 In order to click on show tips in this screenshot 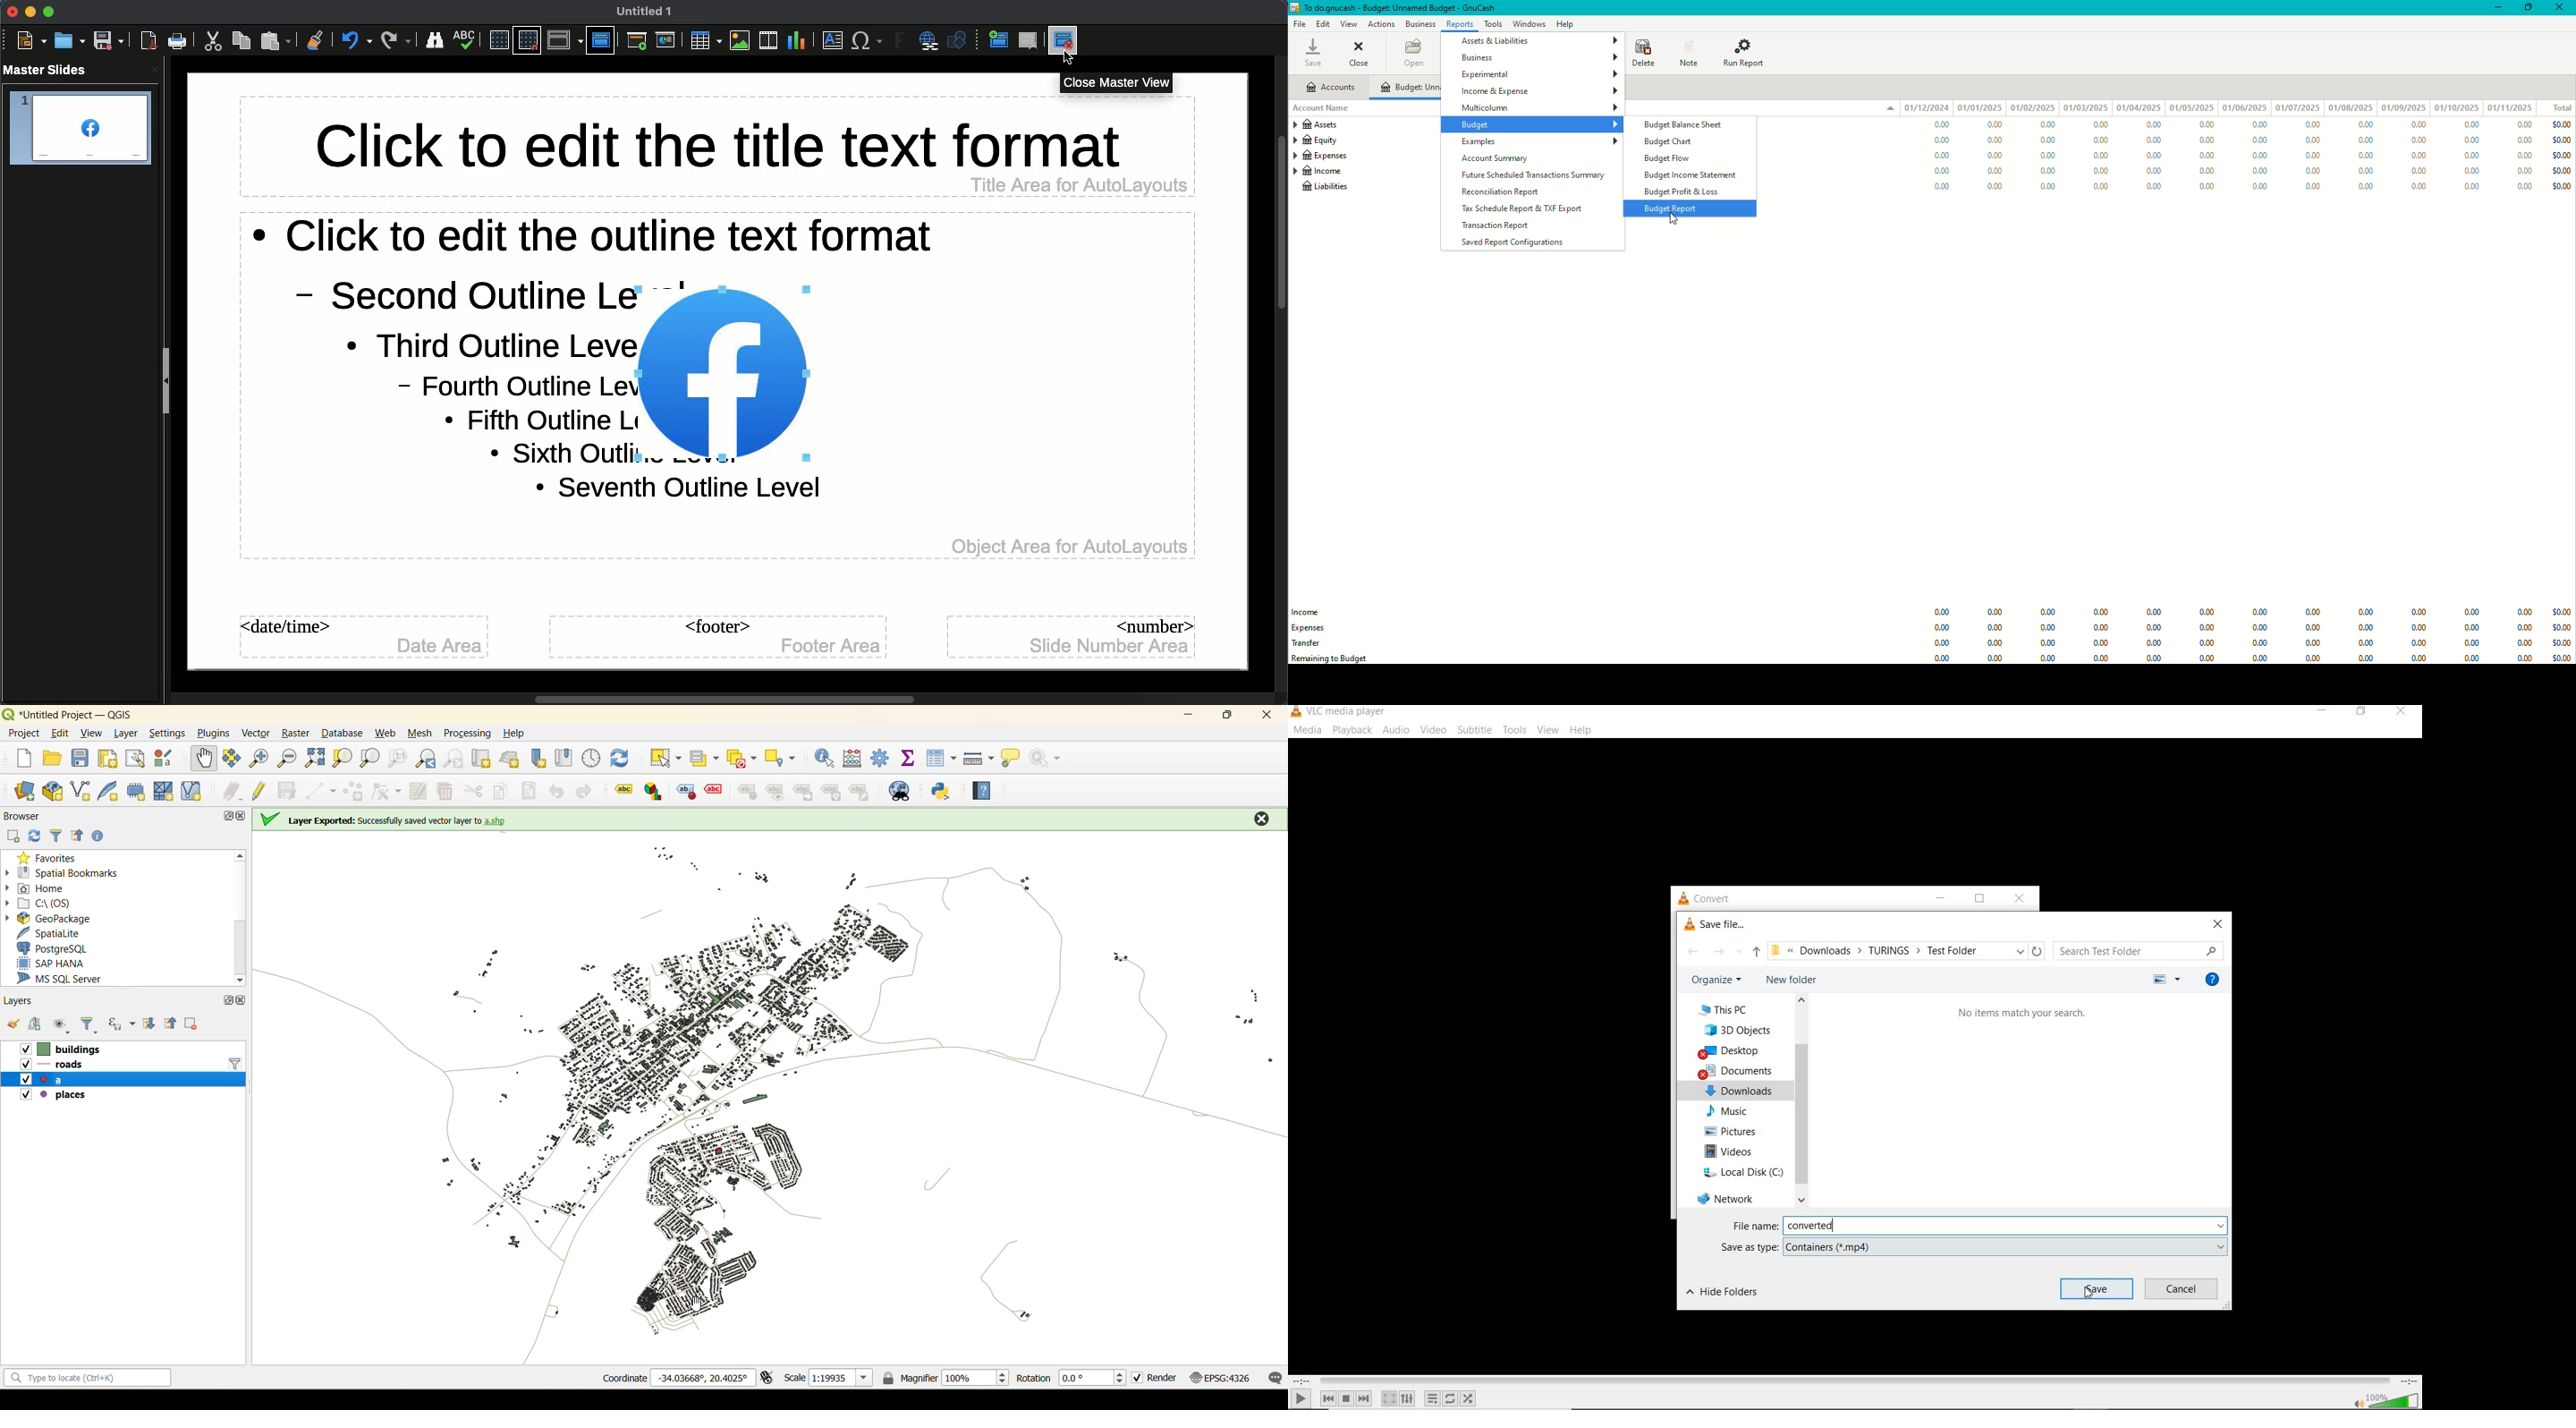, I will do `click(1014, 759)`.